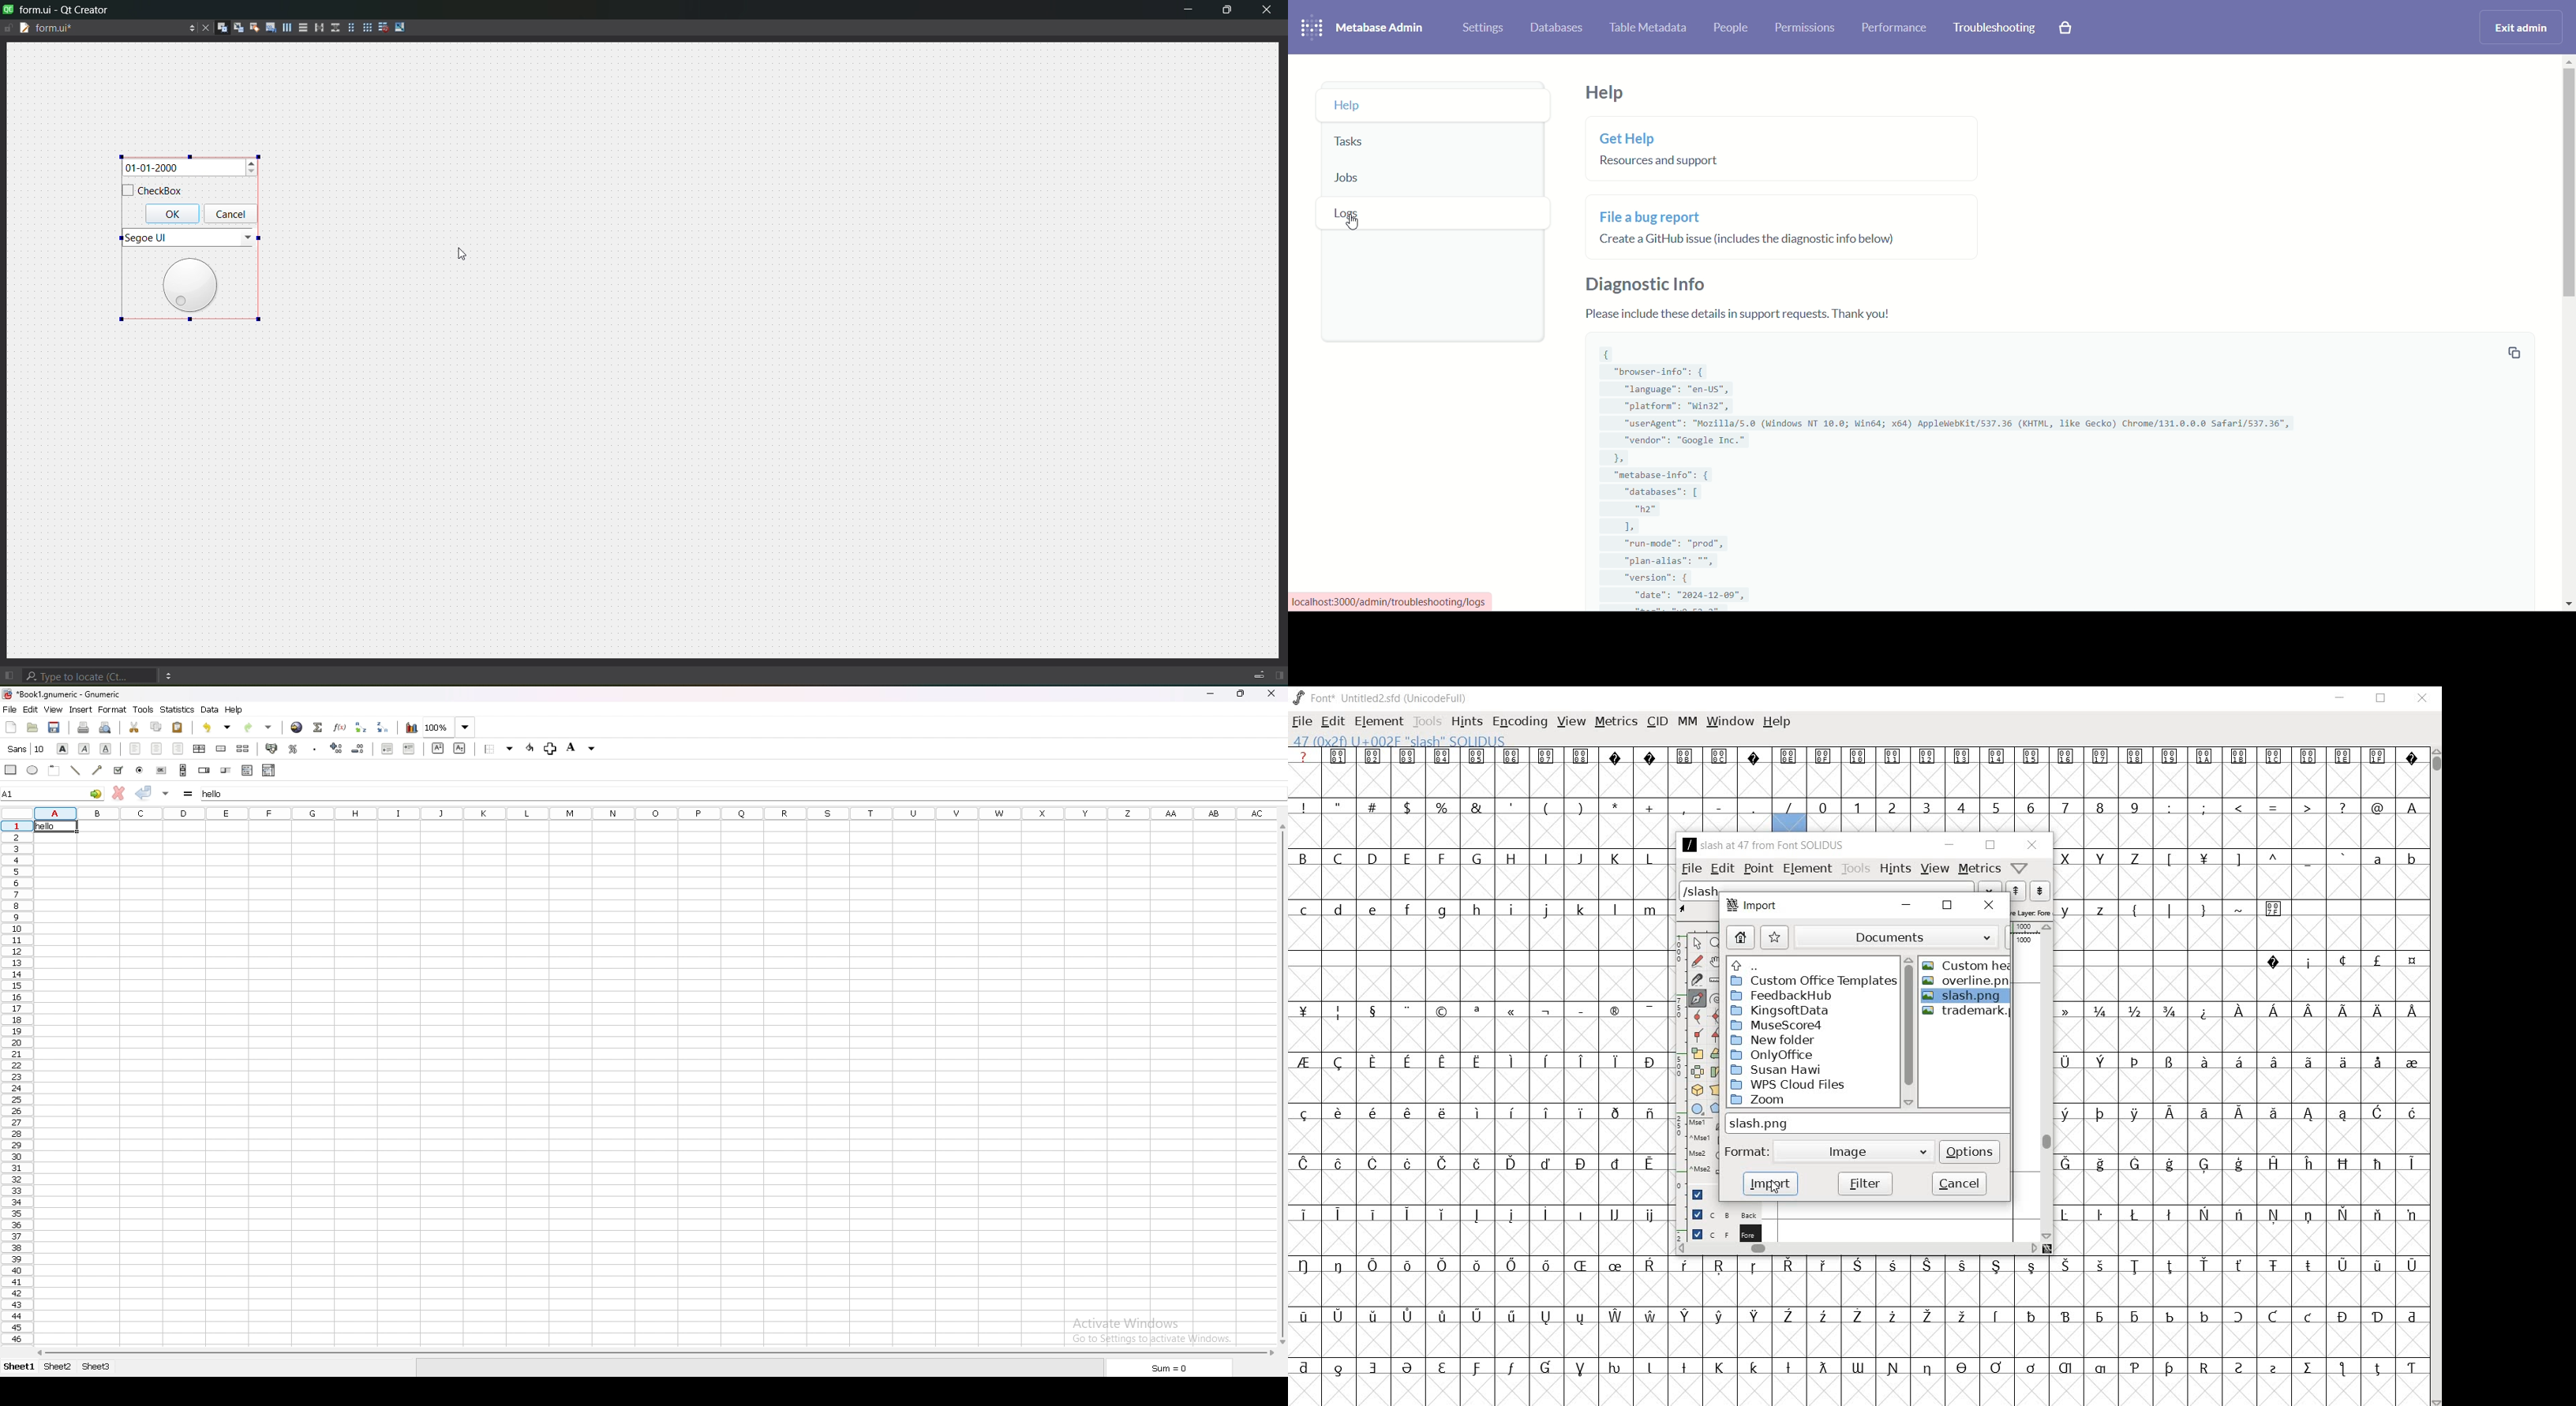  What do you see at coordinates (1739, 936) in the screenshot?
I see `home` at bounding box center [1739, 936].